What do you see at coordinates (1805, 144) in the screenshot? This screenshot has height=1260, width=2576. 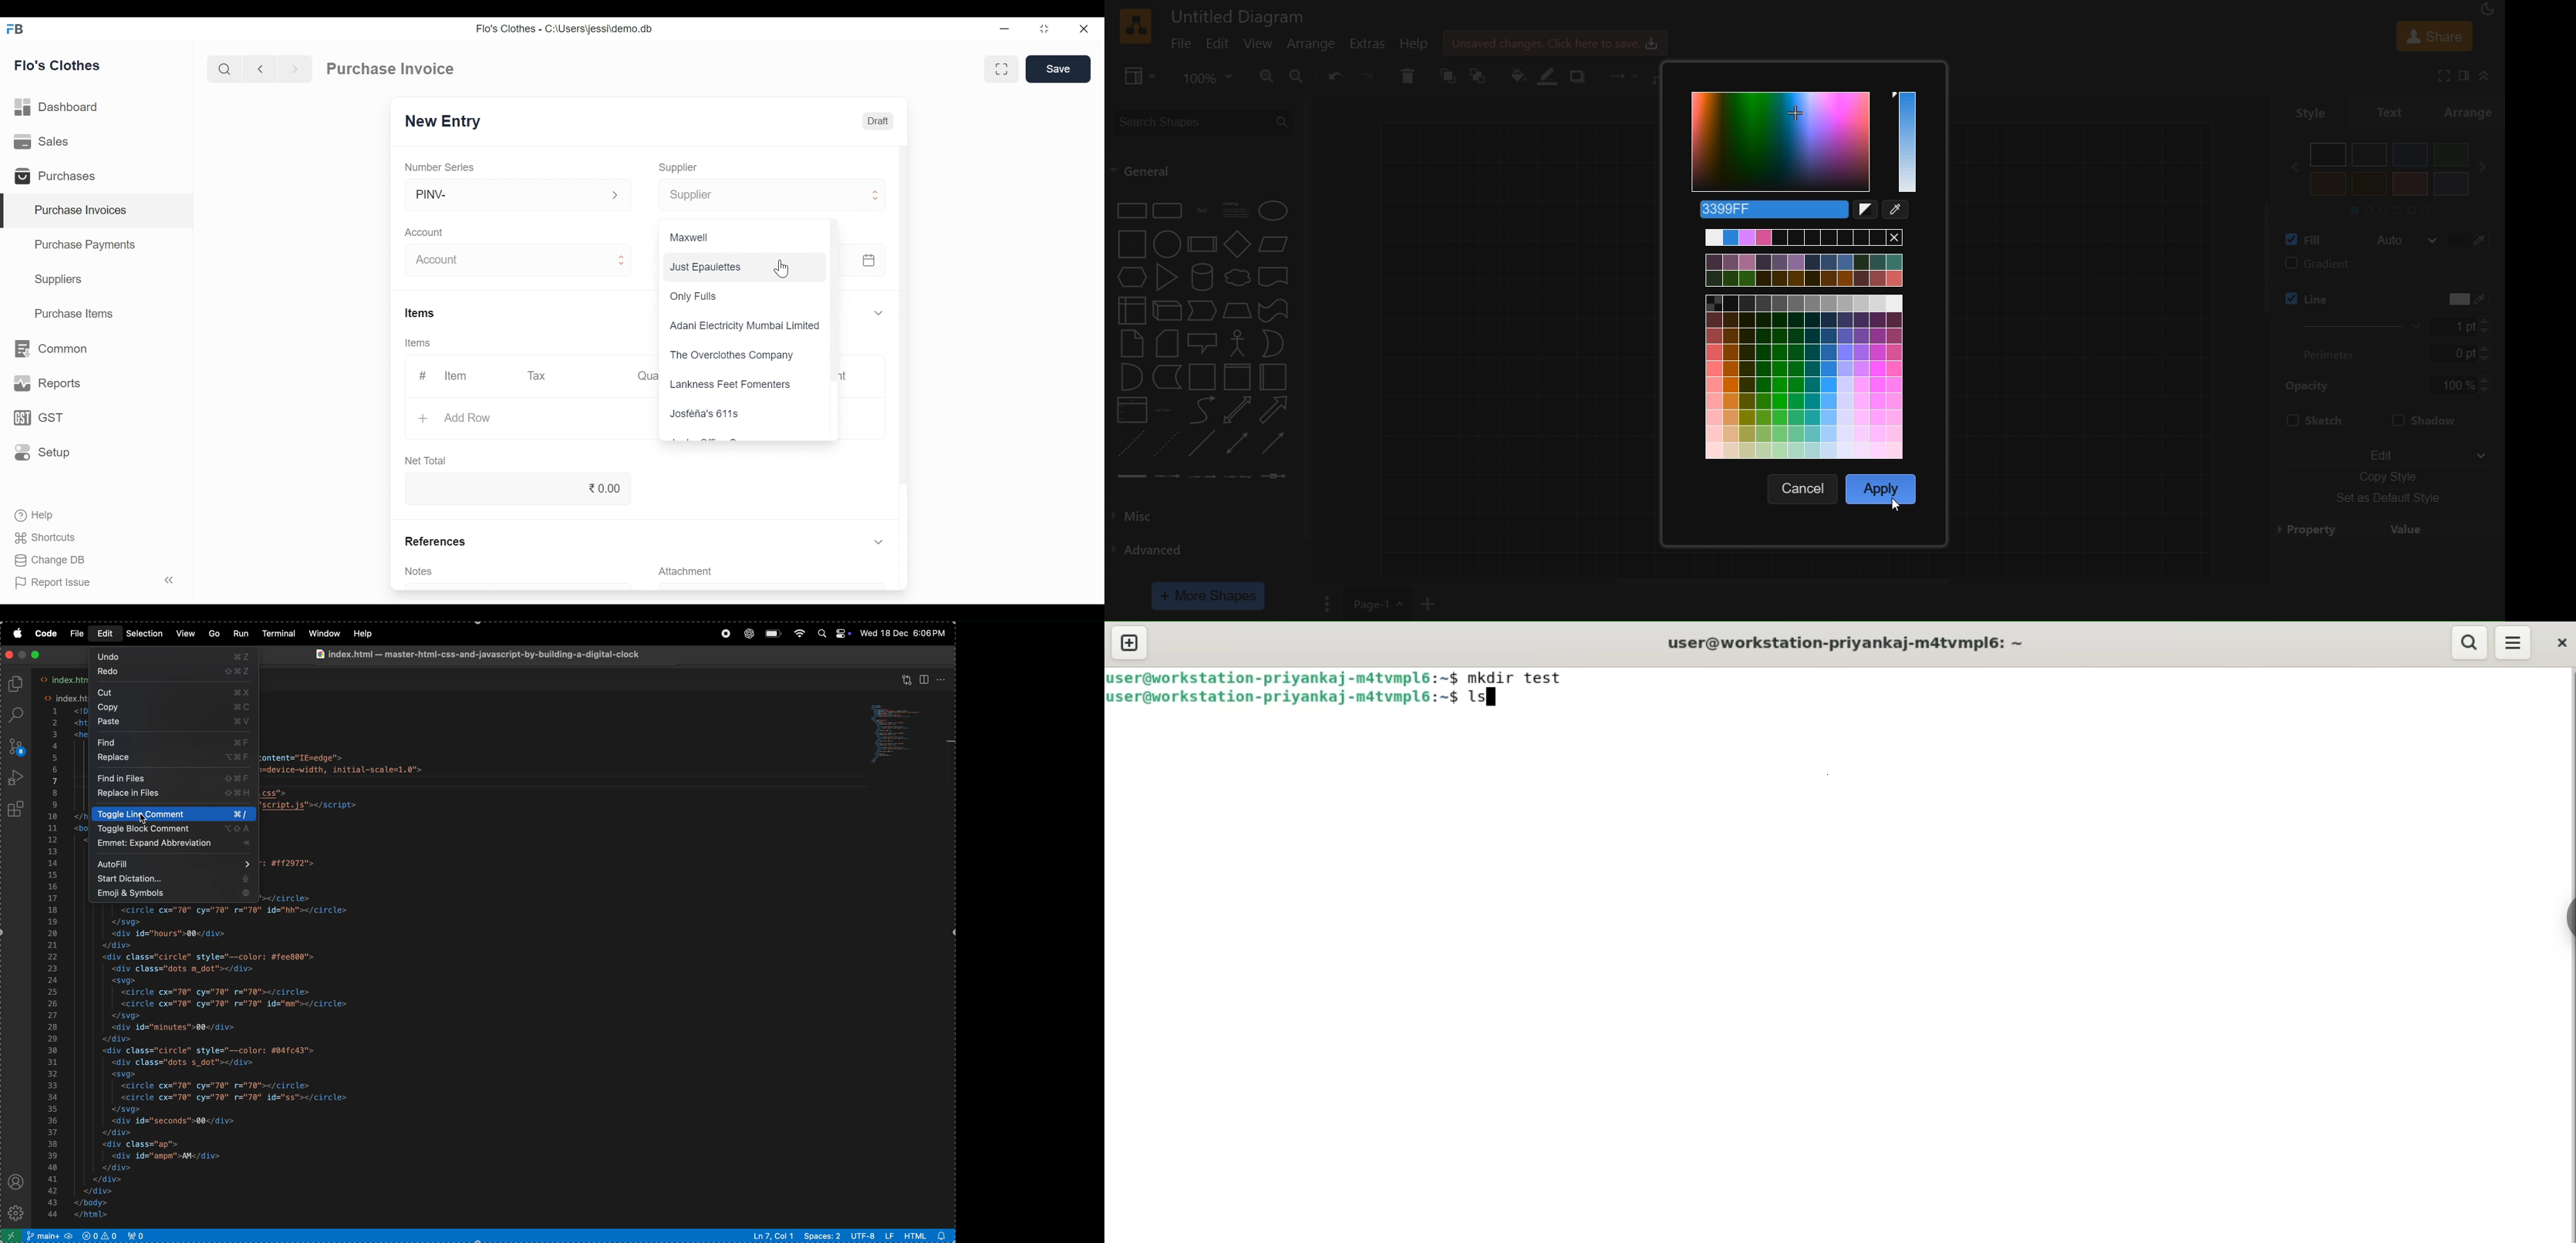 I see `color ` at bounding box center [1805, 144].